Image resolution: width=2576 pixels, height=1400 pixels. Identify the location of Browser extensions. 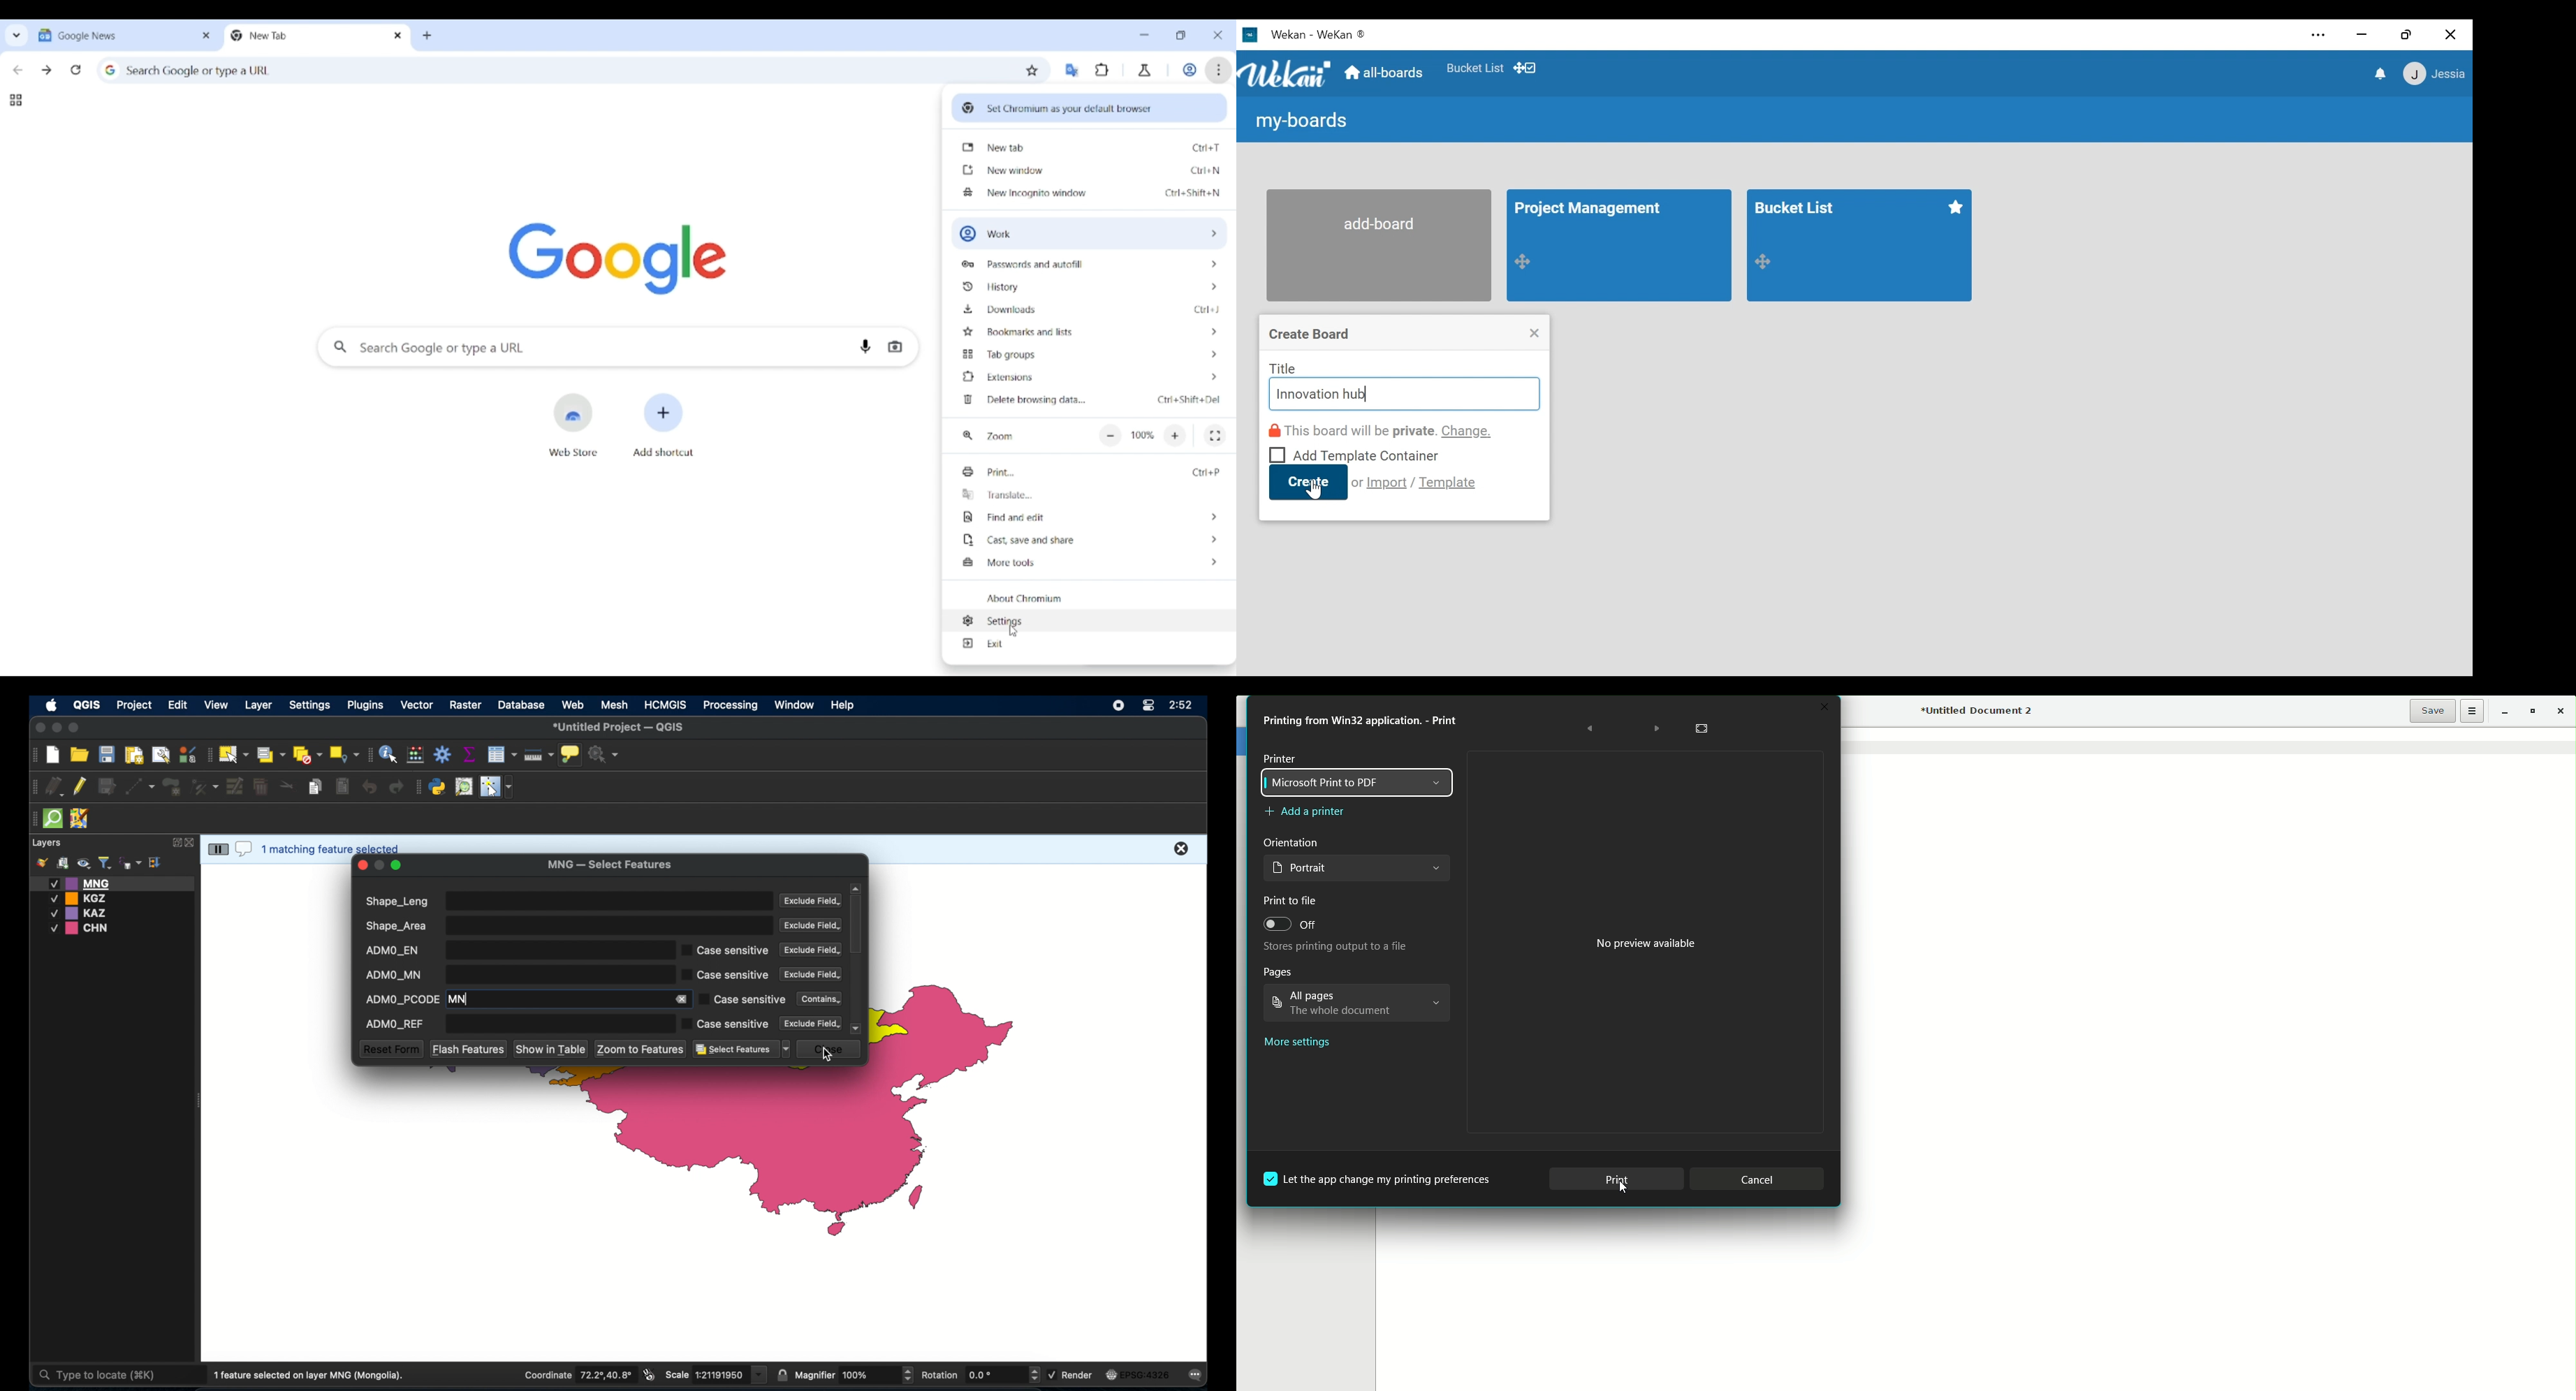
(1103, 70).